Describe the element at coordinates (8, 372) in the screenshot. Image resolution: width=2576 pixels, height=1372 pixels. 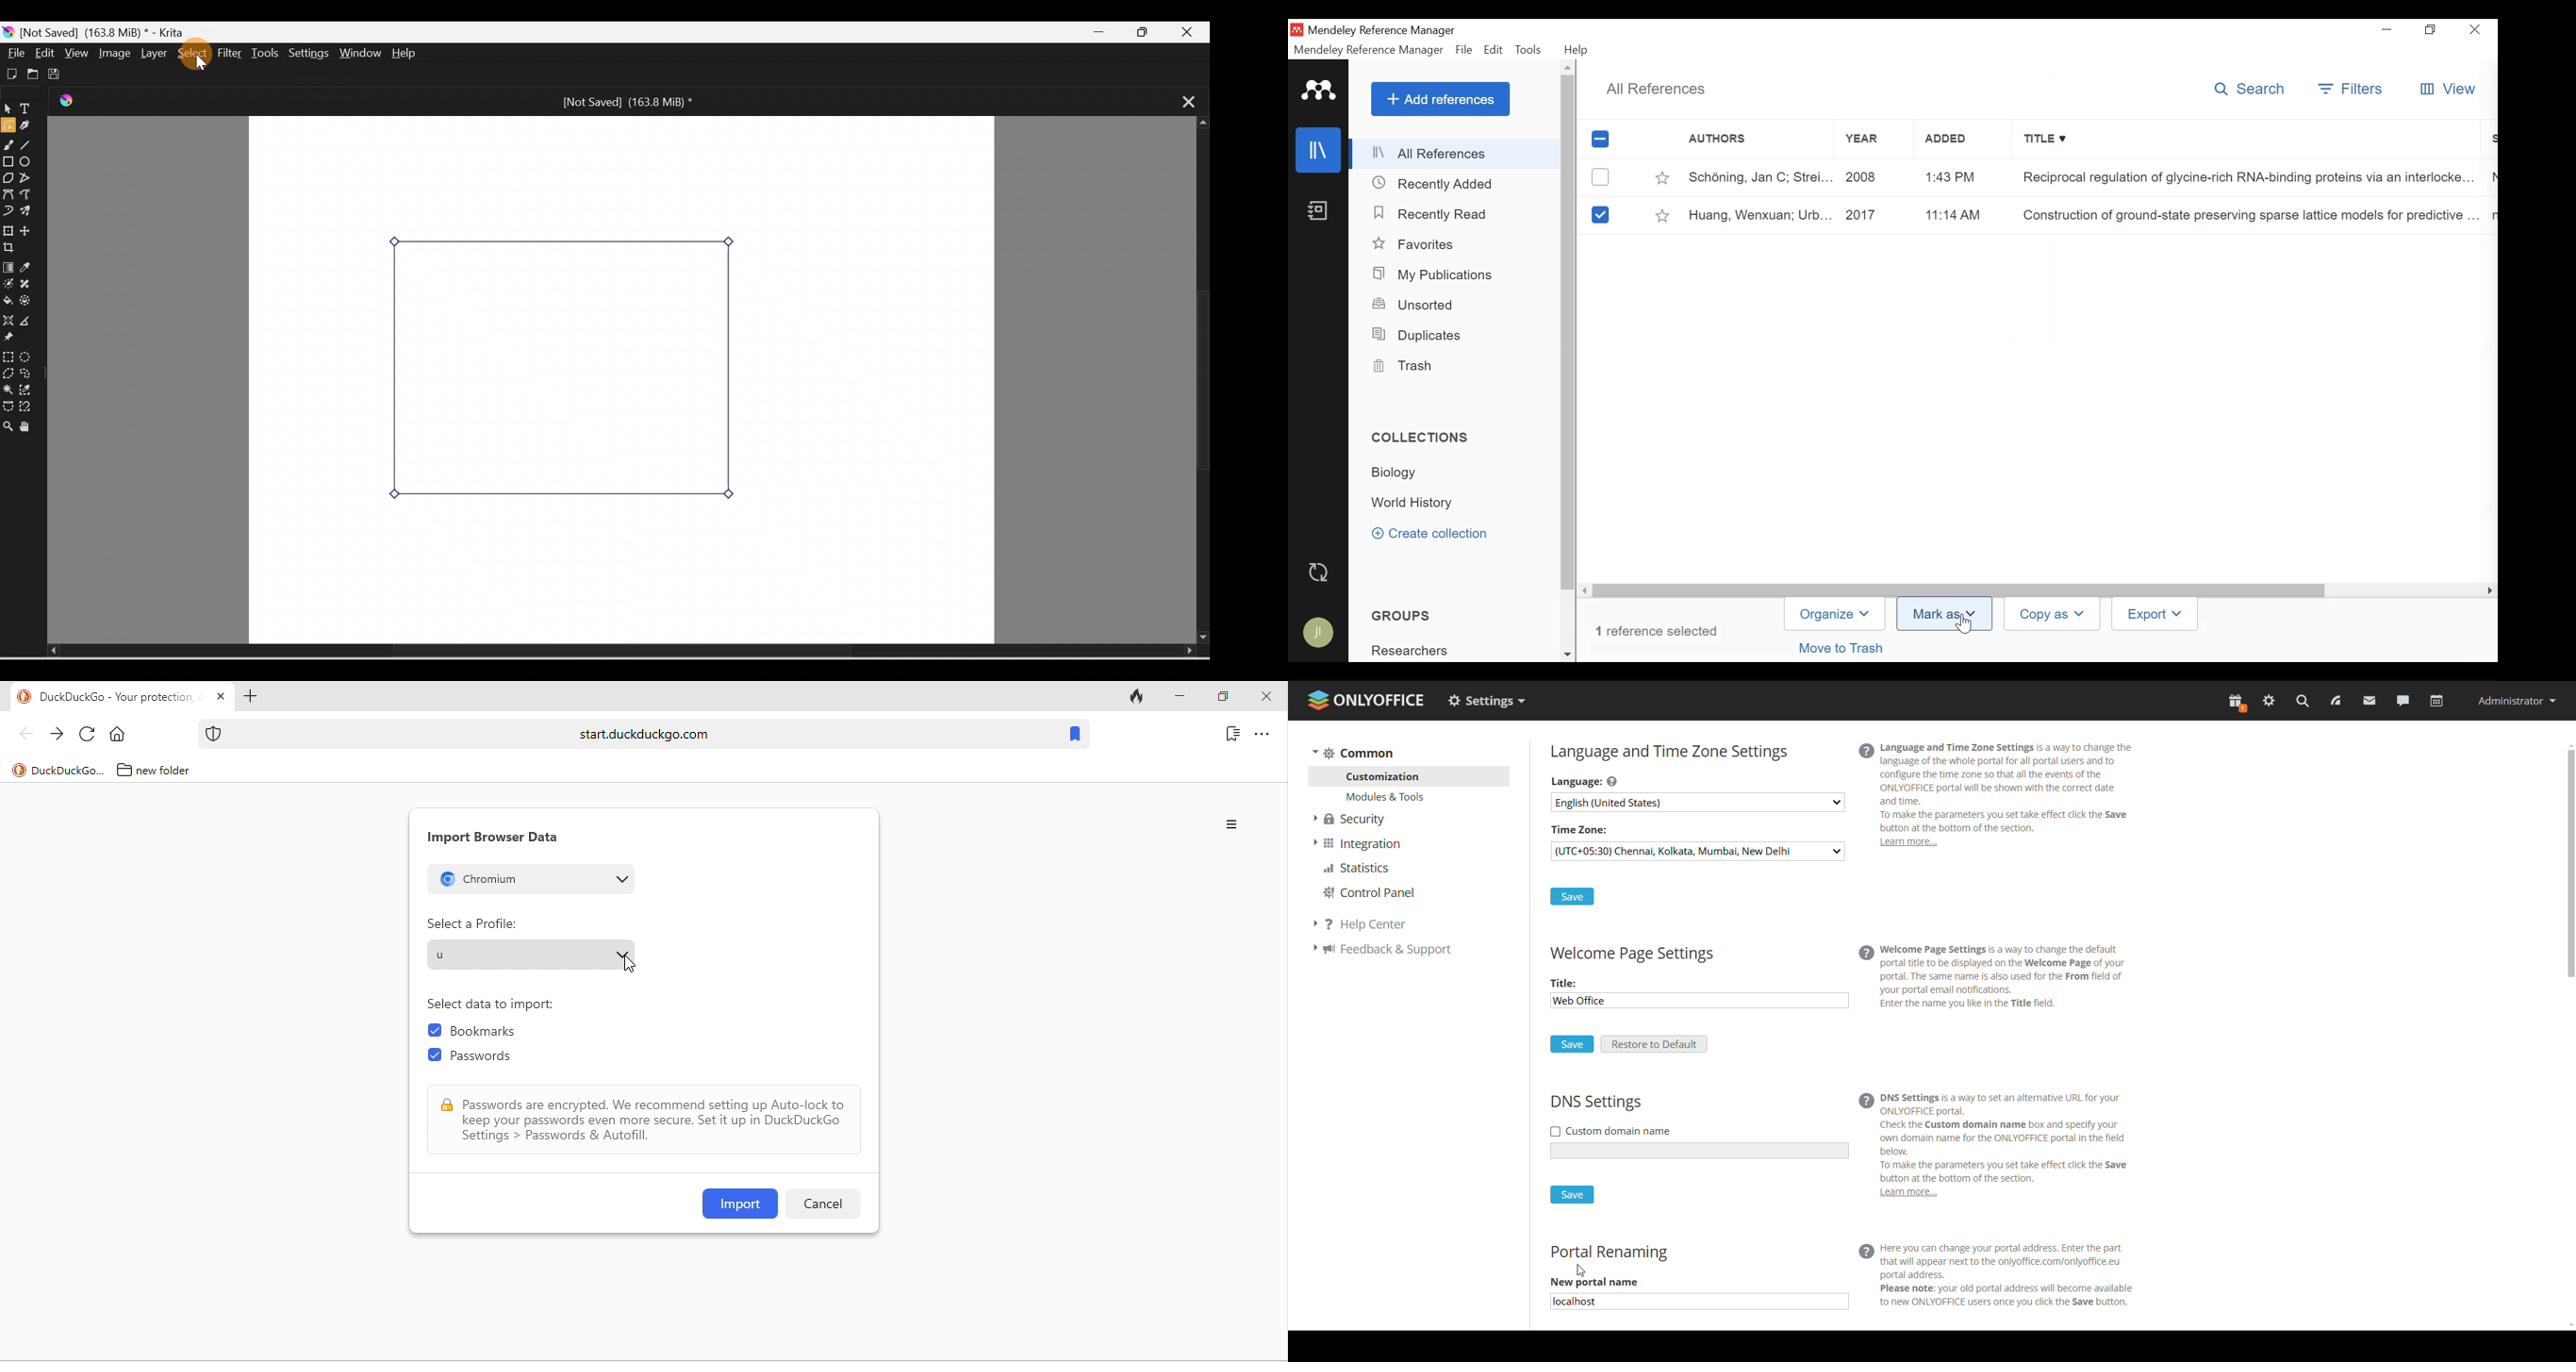
I see `Polygonal selection tool` at that location.